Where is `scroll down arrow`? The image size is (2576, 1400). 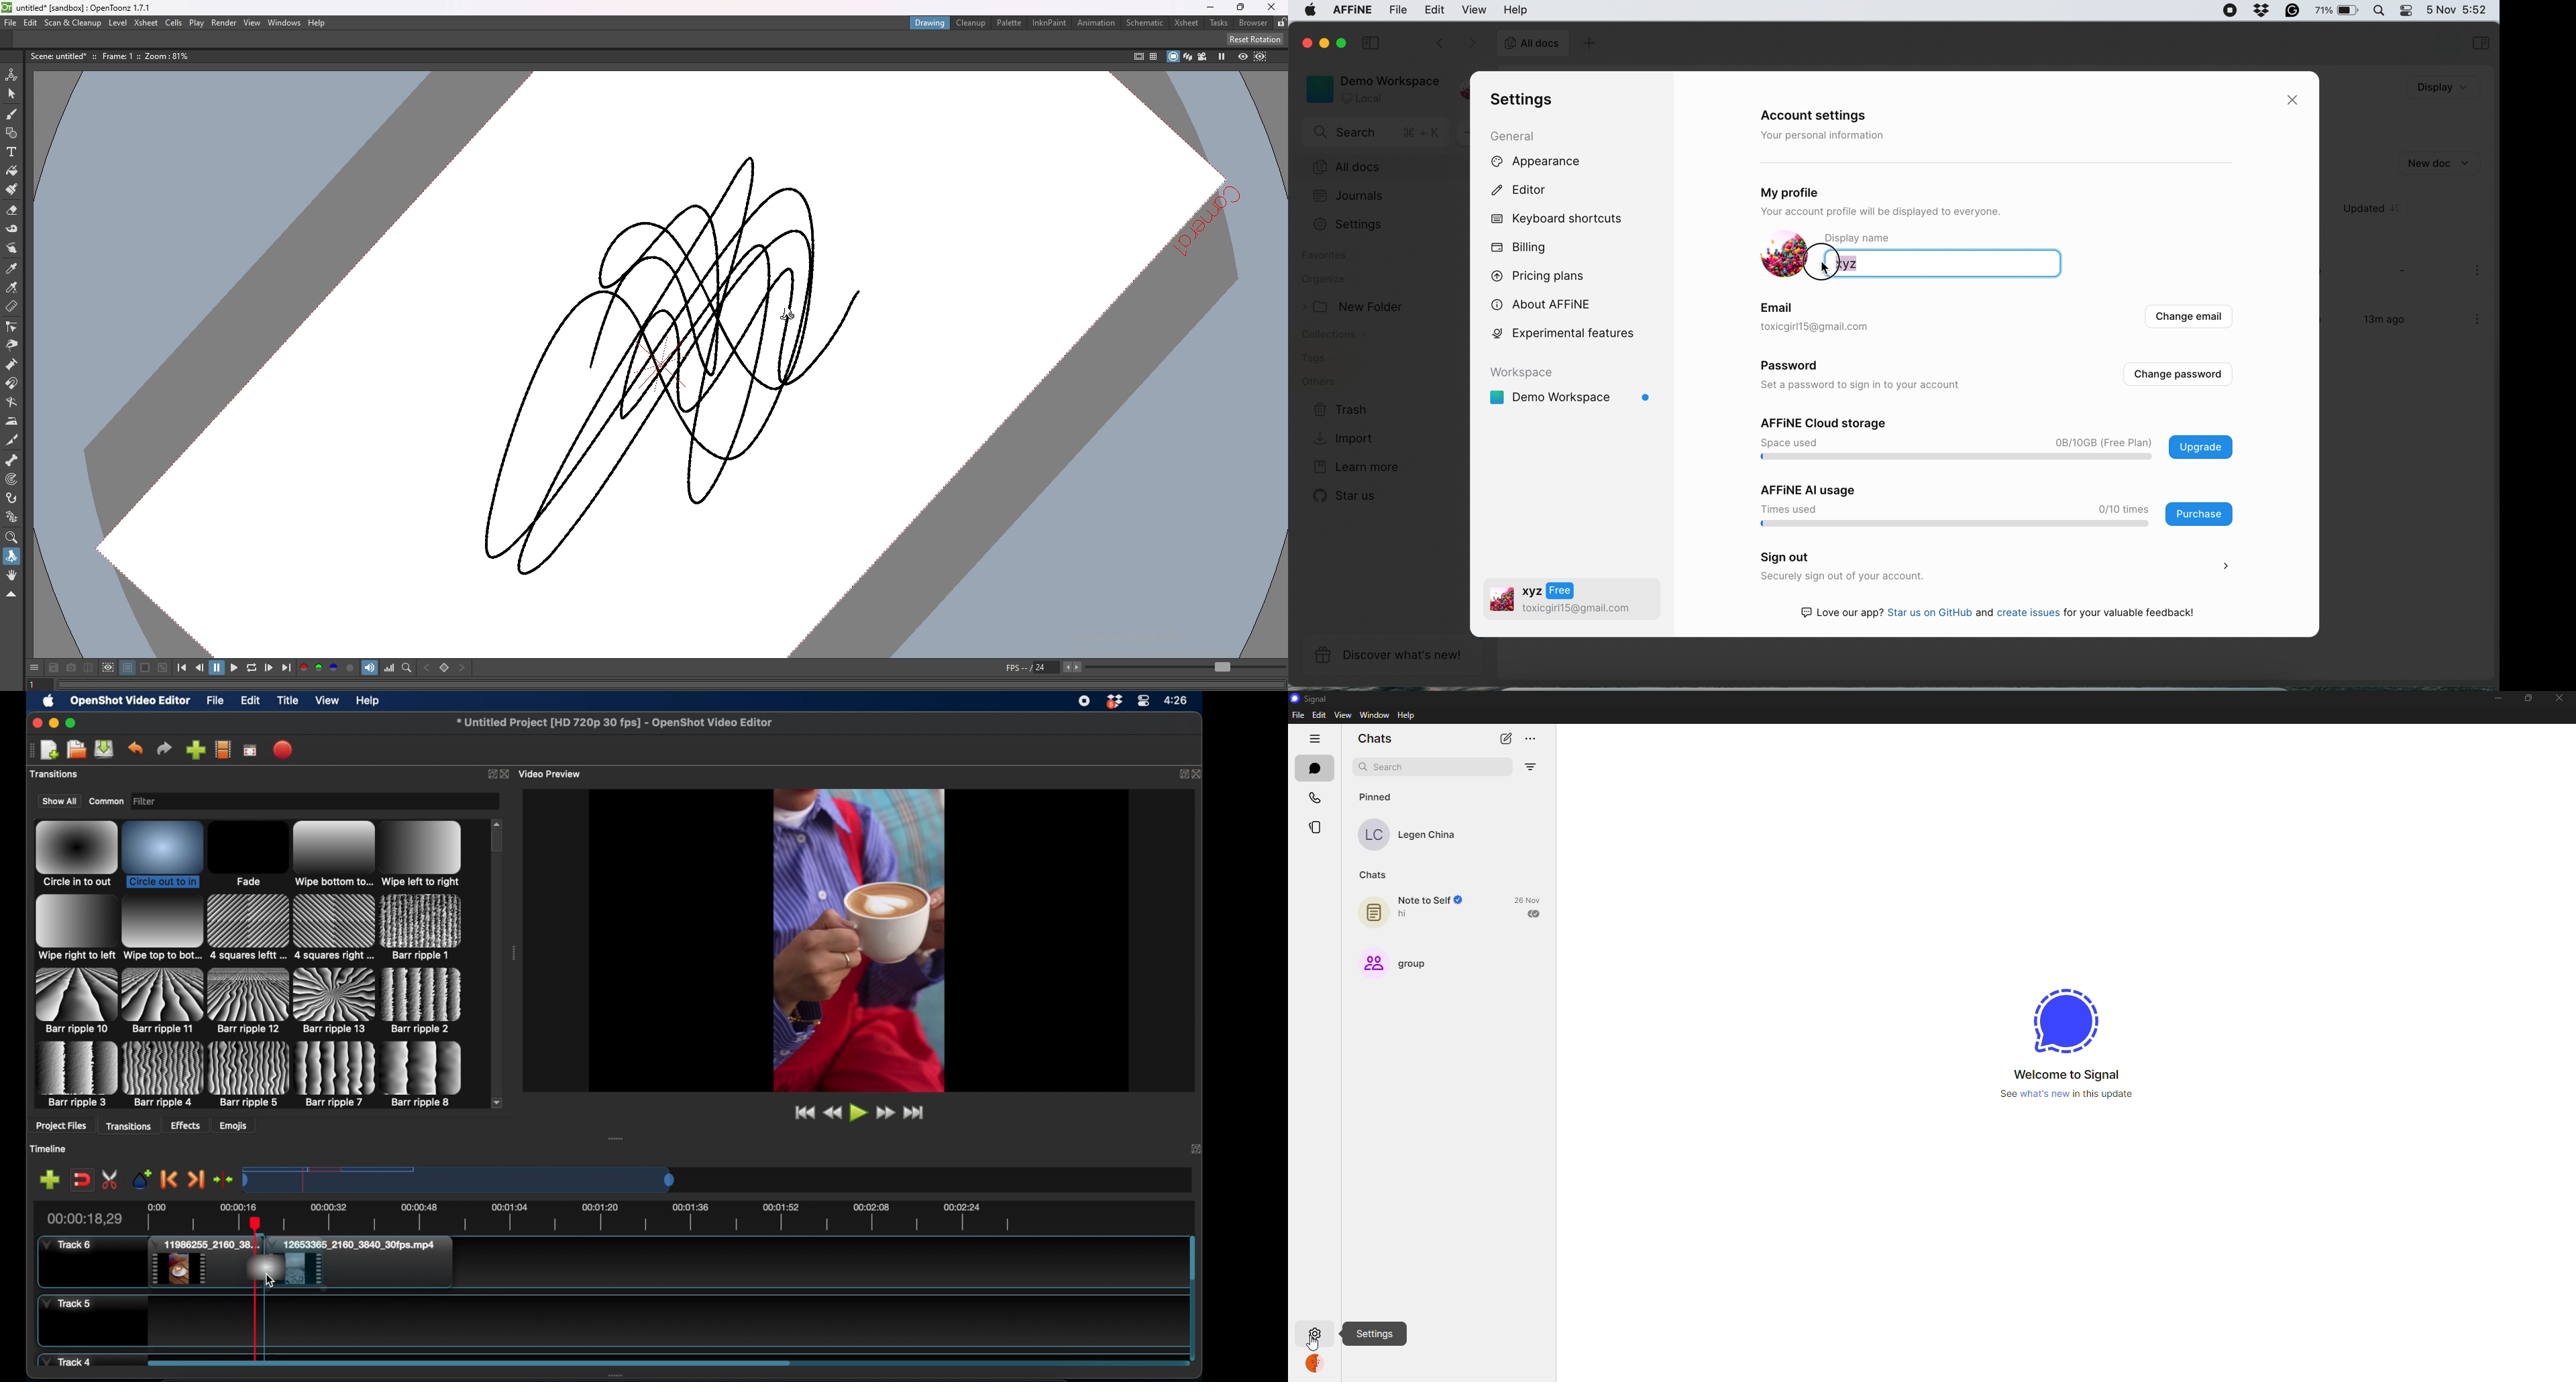
scroll down arrow is located at coordinates (497, 1102).